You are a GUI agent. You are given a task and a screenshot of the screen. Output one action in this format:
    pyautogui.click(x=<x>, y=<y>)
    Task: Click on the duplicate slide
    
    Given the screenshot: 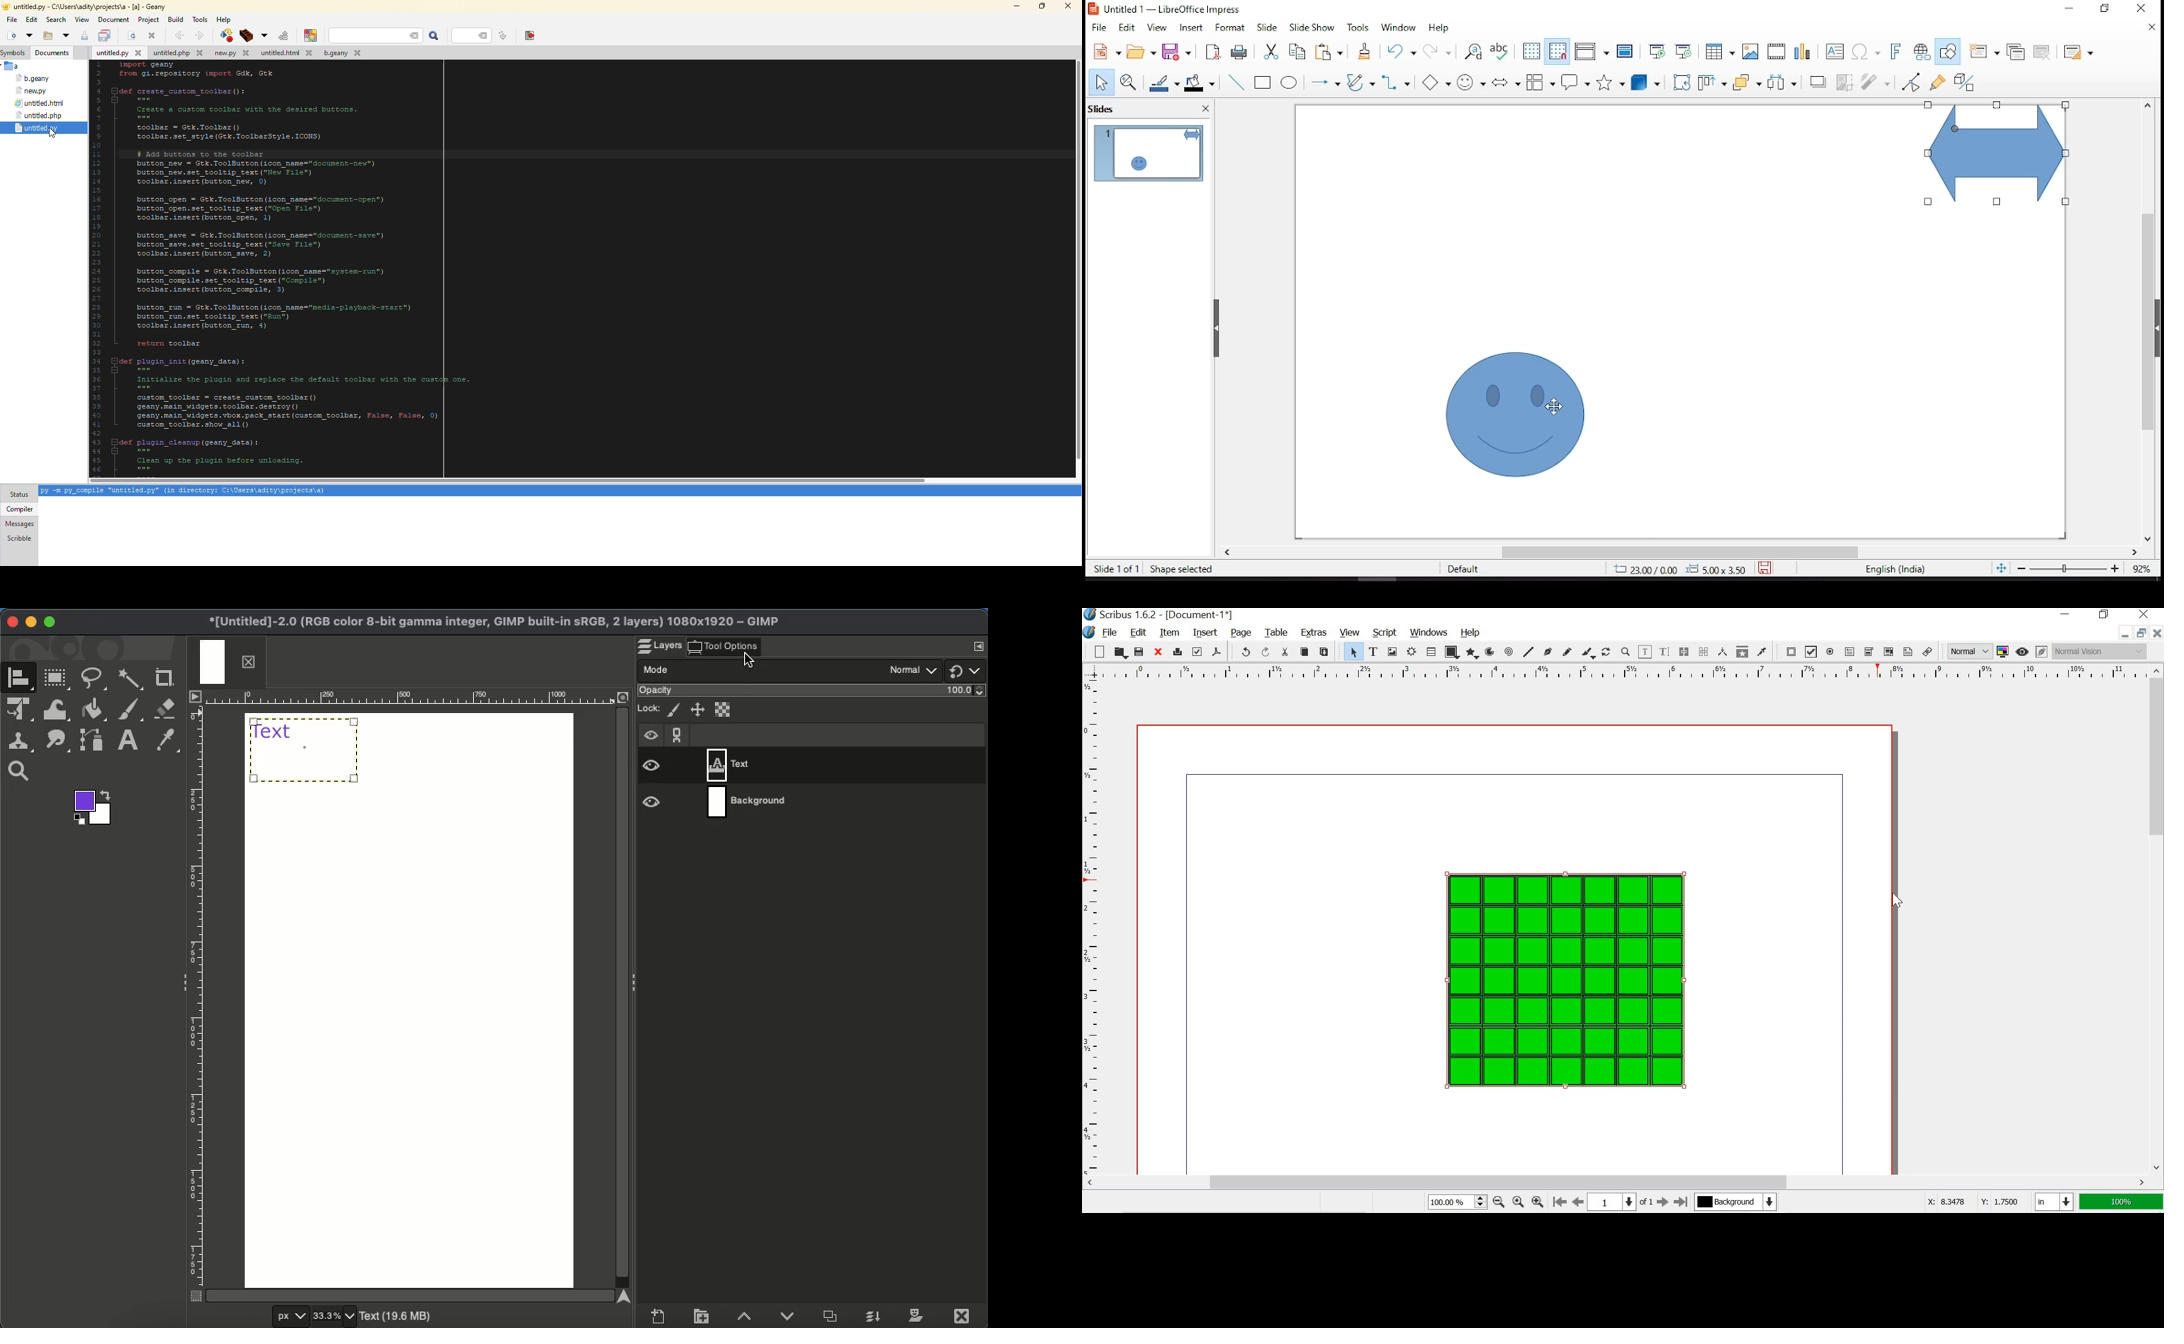 What is the action you would take?
    pyautogui.click(x=2017, y=50)
    